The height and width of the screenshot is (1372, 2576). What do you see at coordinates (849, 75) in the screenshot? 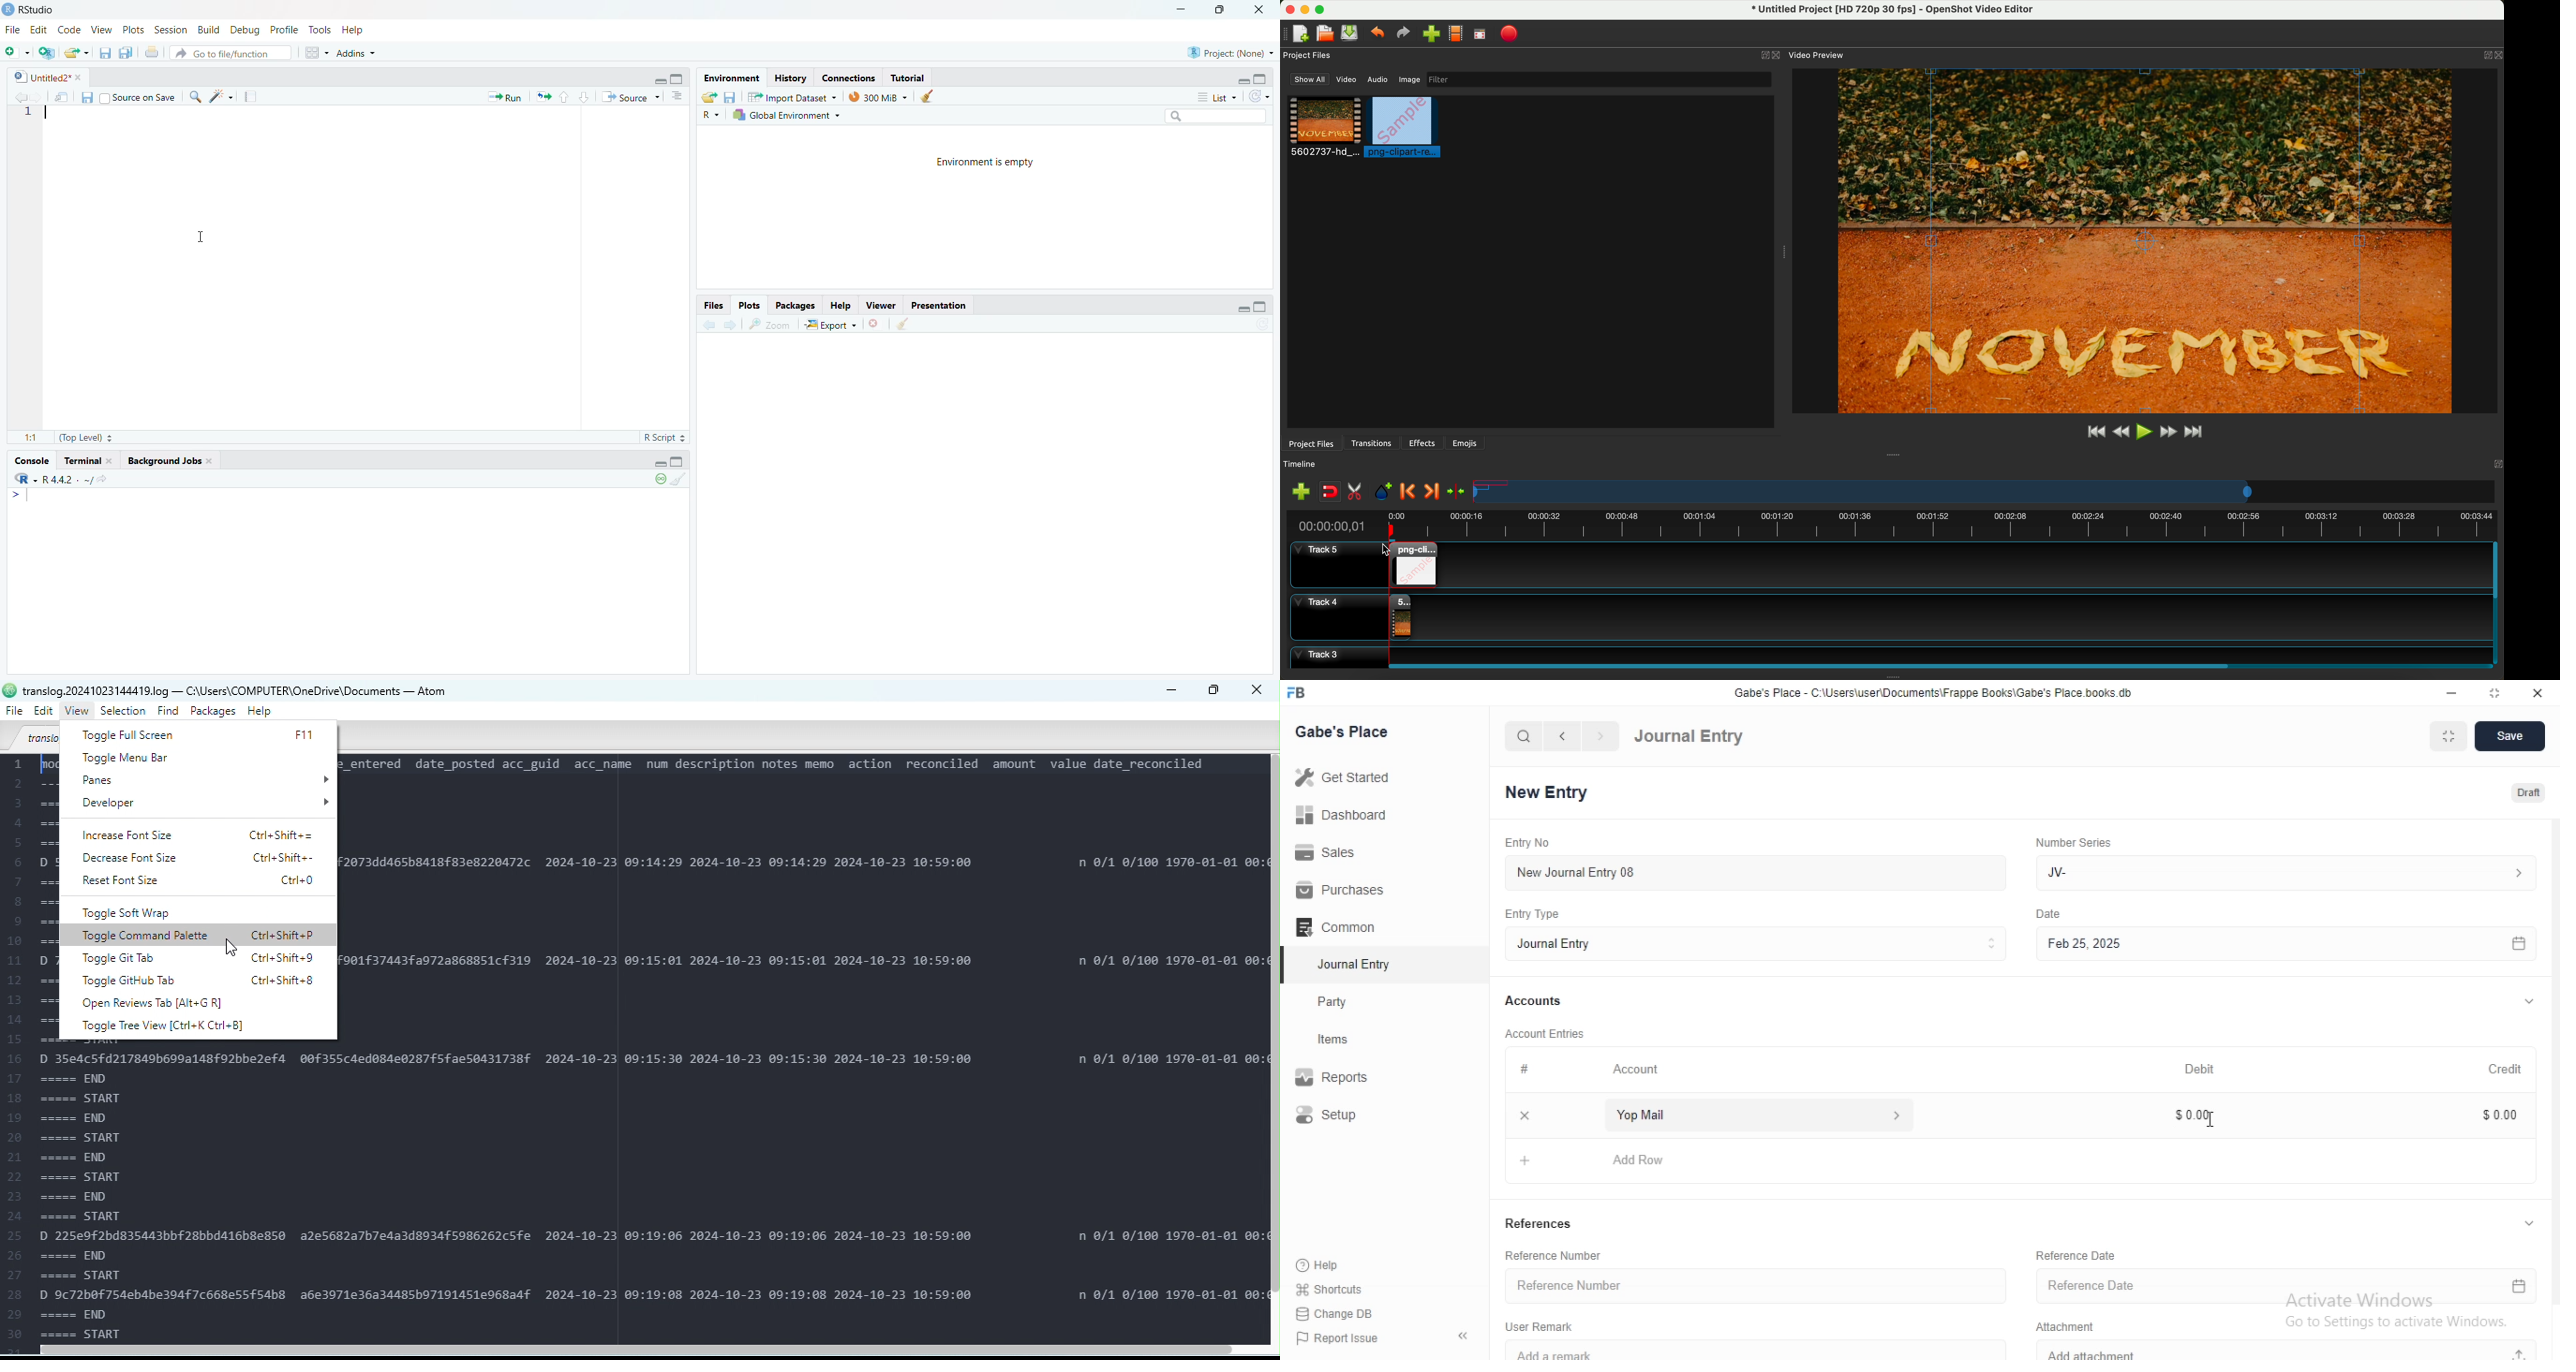
I see `Eades` at bounding box center [849, 75].